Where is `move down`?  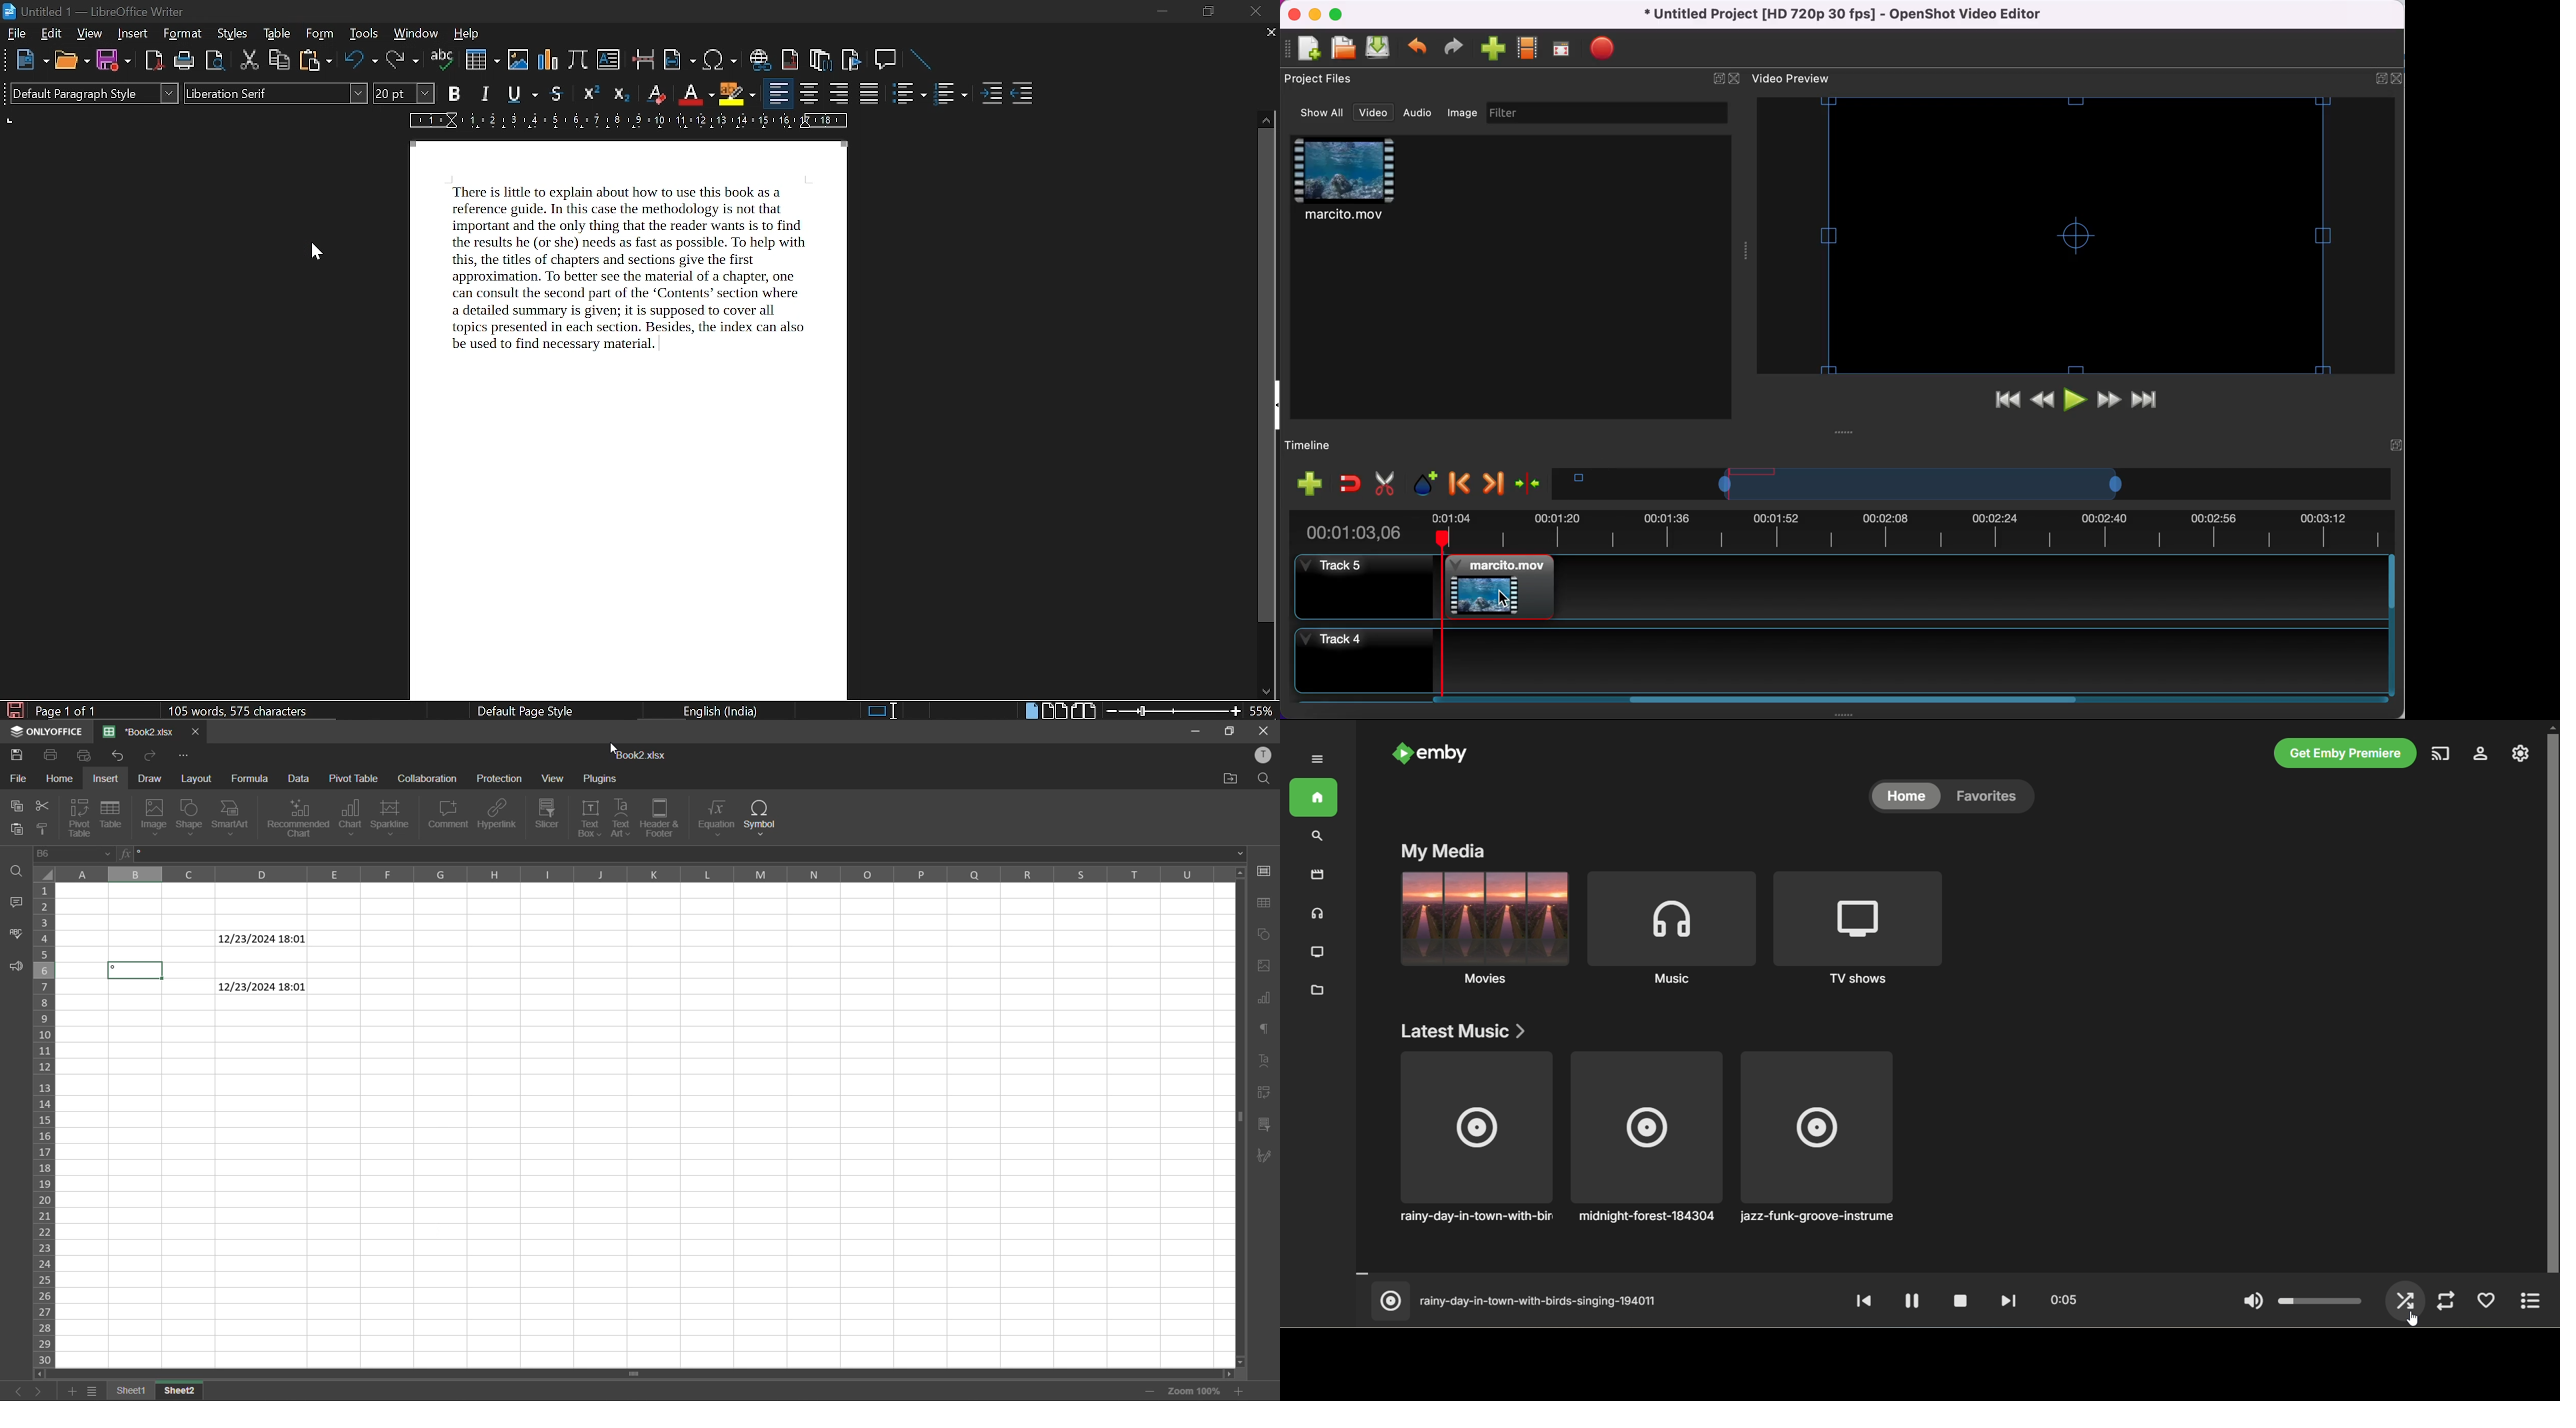 move down is located at coordinates (1262, 692).